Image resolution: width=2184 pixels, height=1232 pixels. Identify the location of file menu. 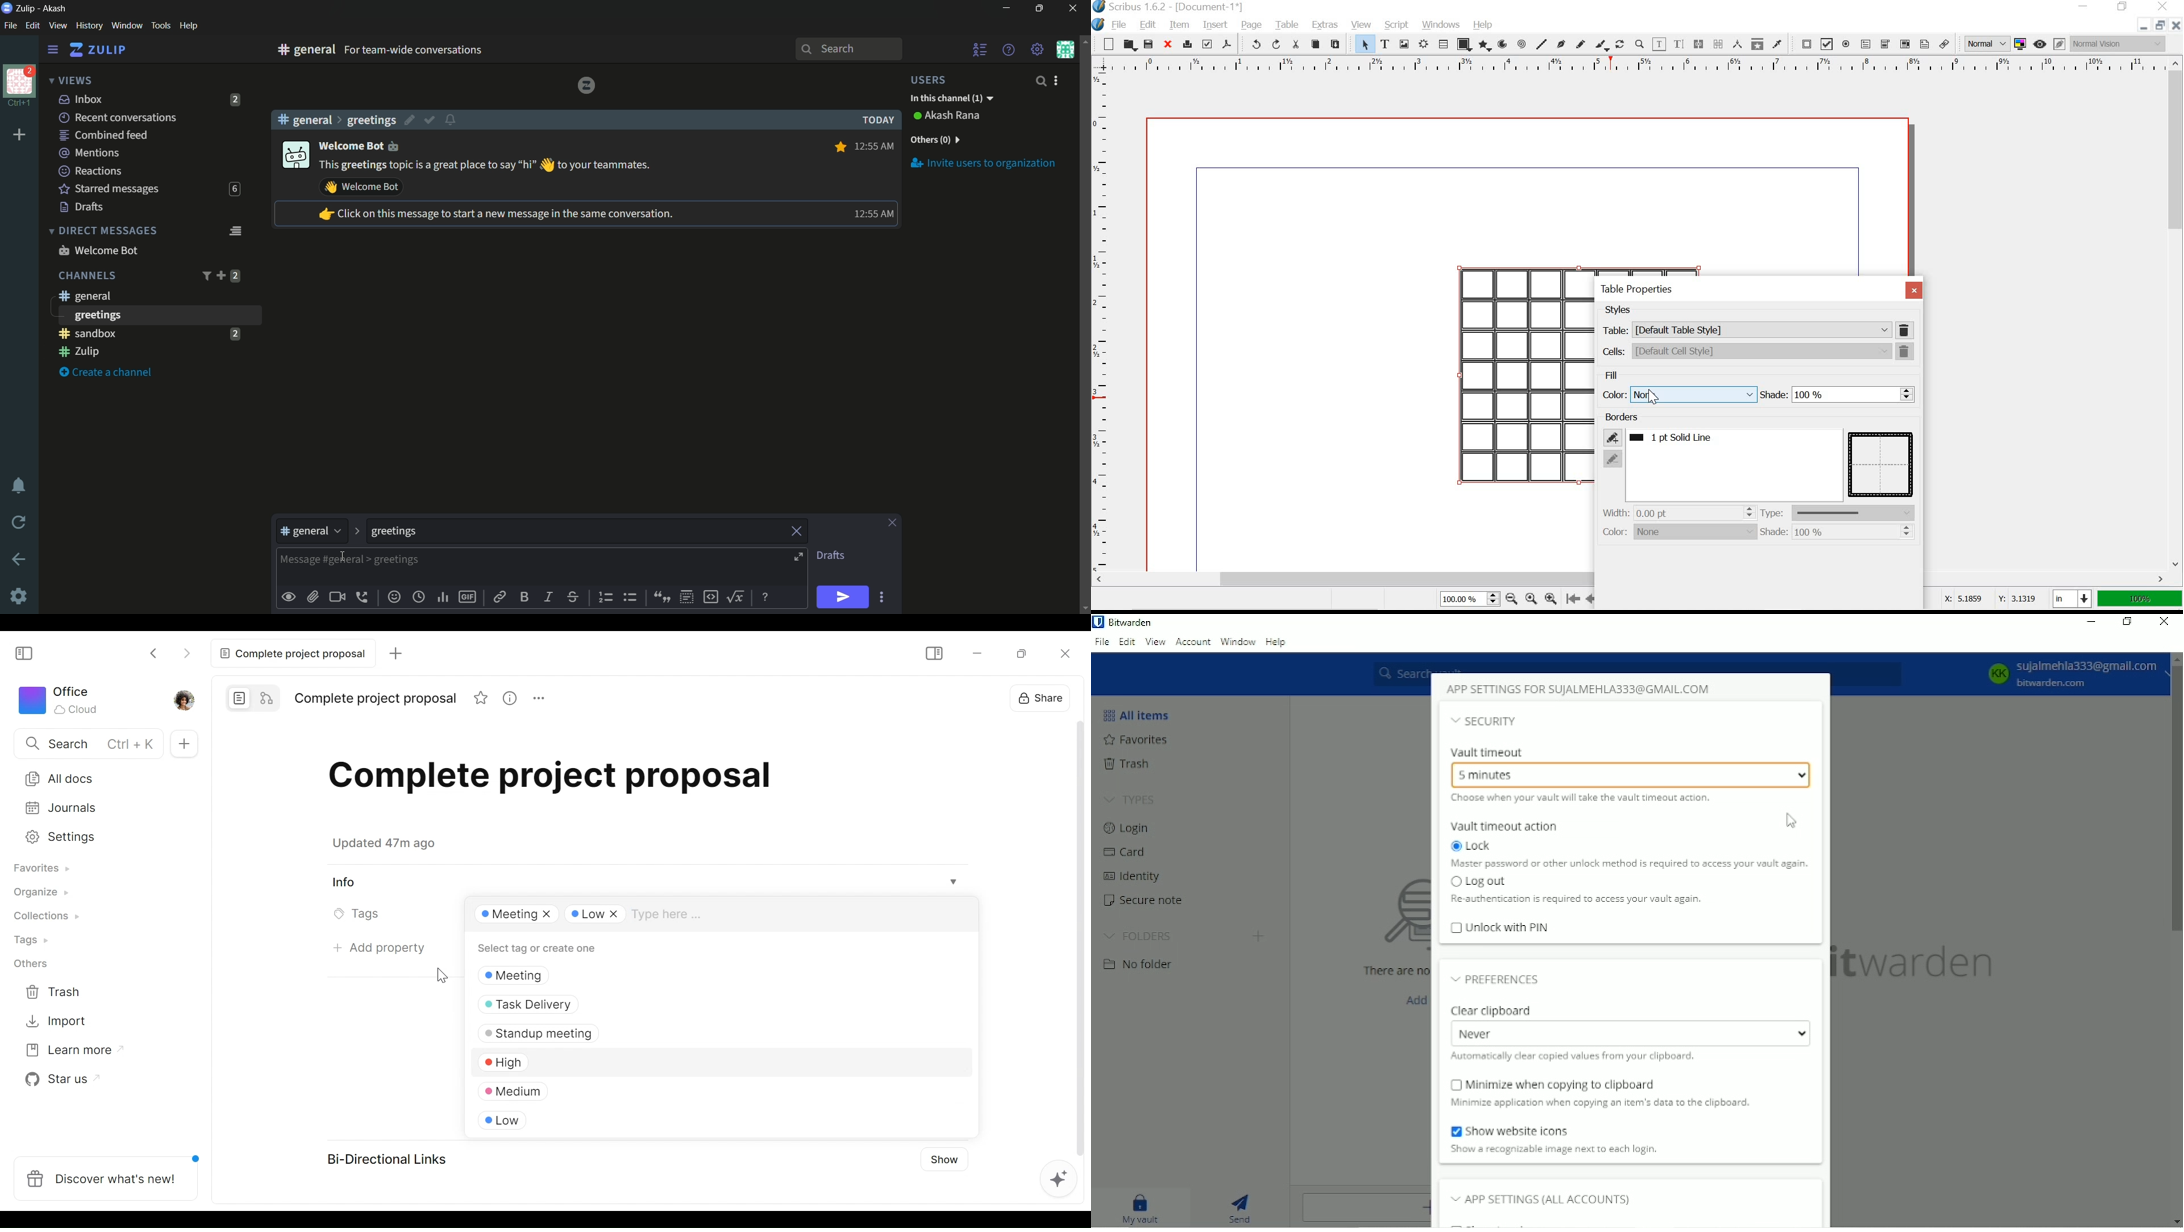
(10, 26).